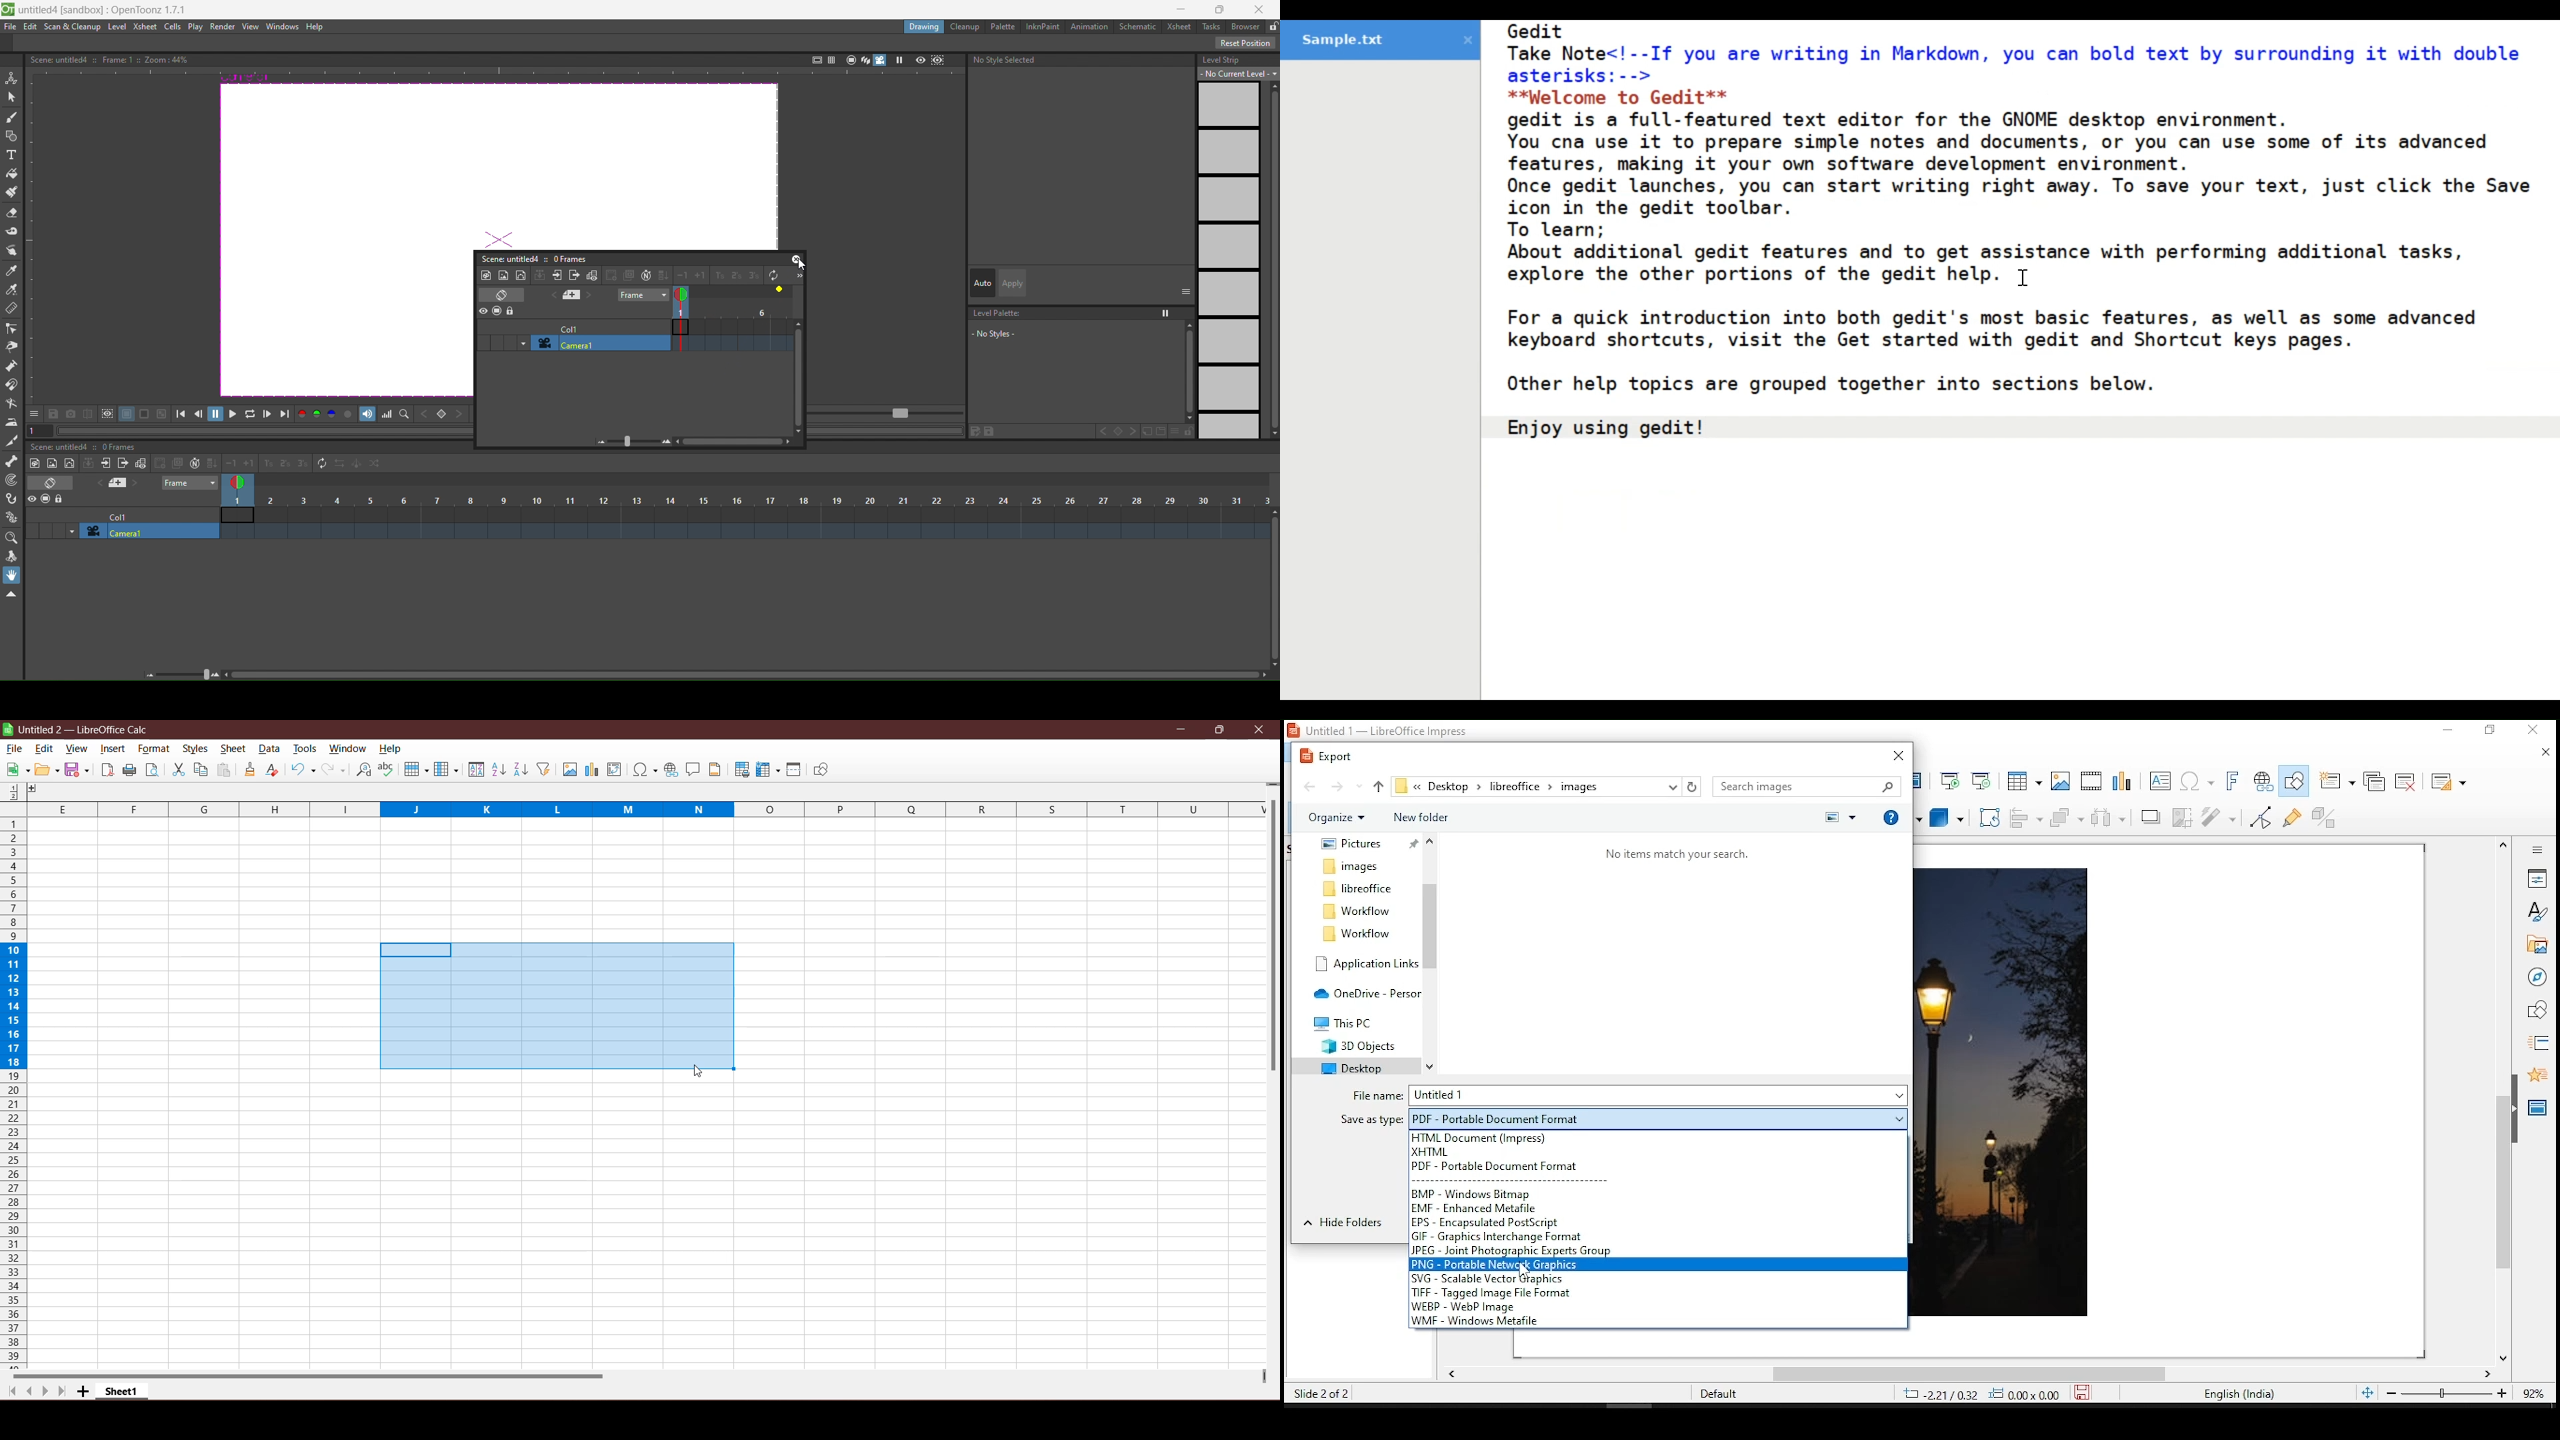 The image size is (2576, 1456). What do you see at coordinates (2294, 818) in the screenshot?
I see `show gluepoint functions` at bounding box center [2294, 818].